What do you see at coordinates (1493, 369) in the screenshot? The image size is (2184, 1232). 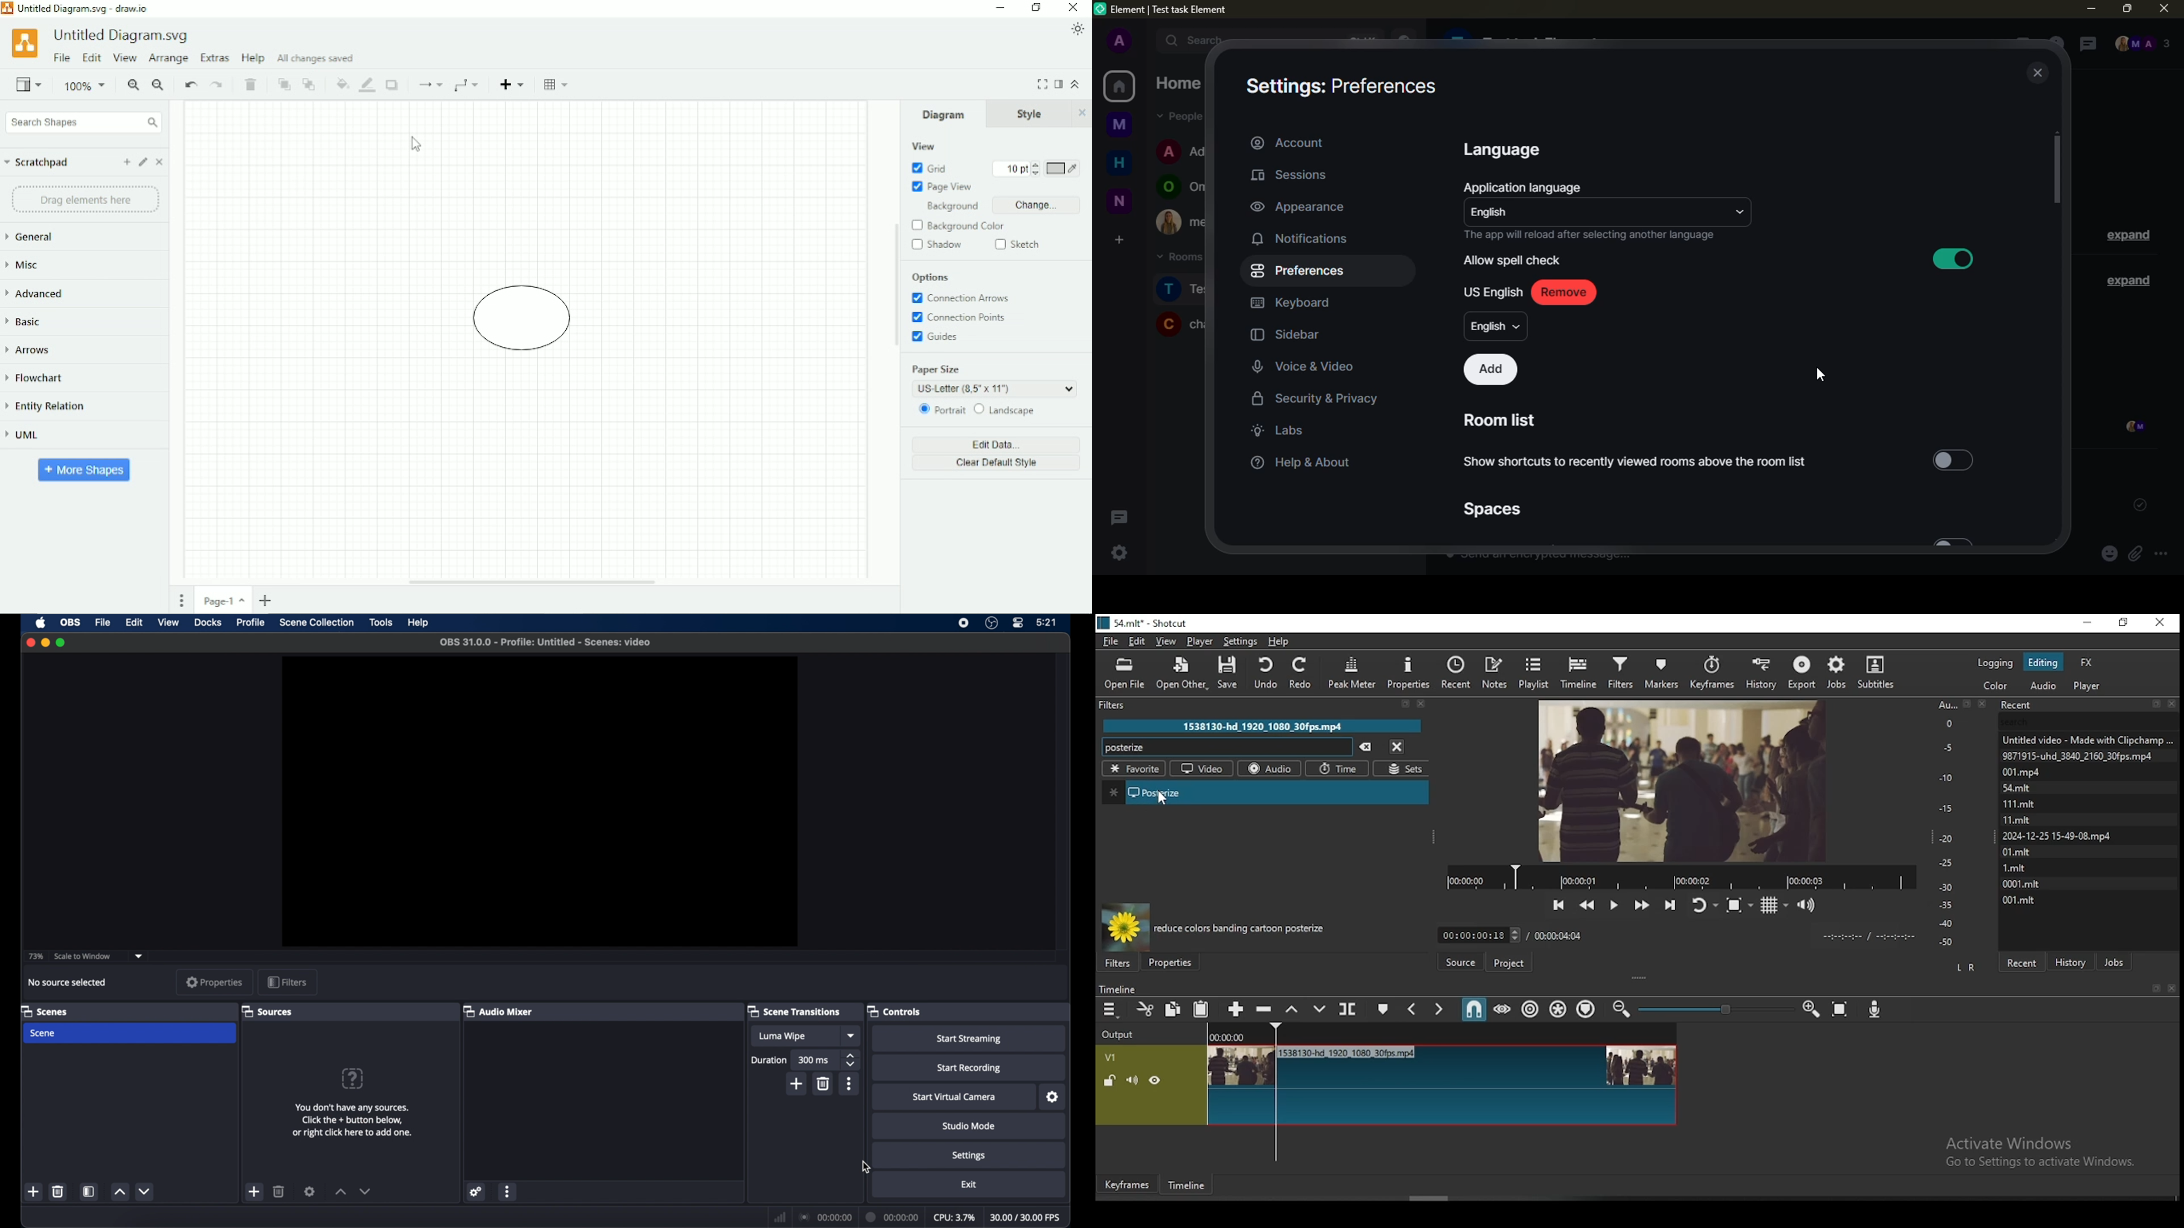 I see `add` at bounding box center [1493, 369].